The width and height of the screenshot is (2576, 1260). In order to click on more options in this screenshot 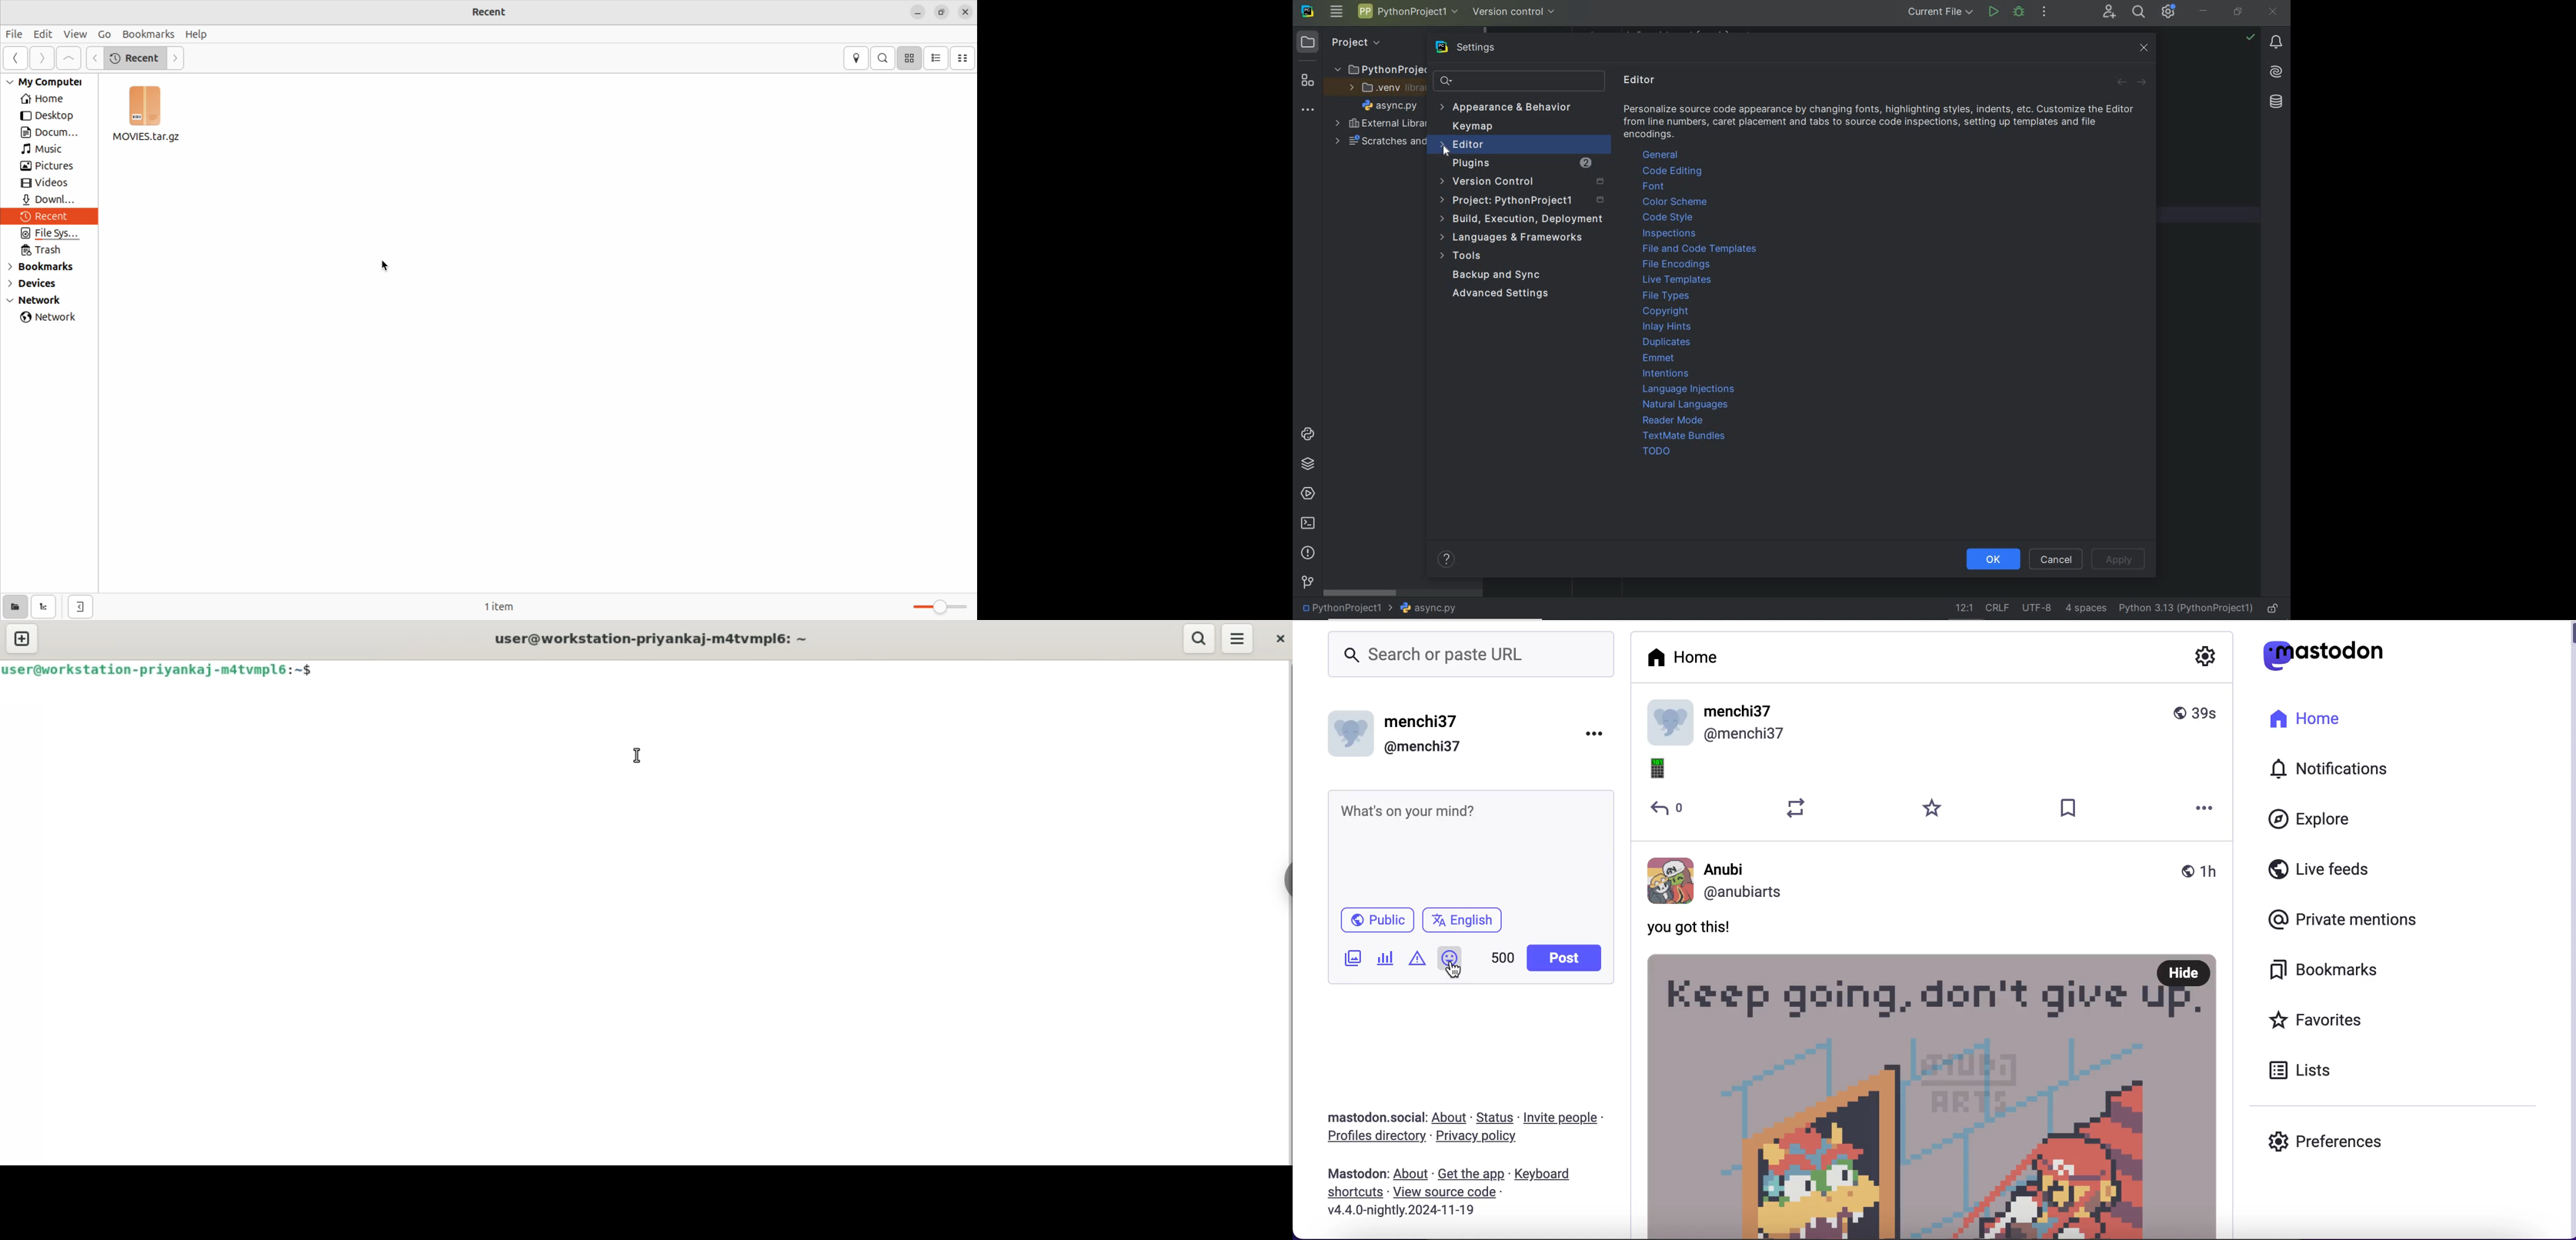, I will do `click(2206, 809)`.